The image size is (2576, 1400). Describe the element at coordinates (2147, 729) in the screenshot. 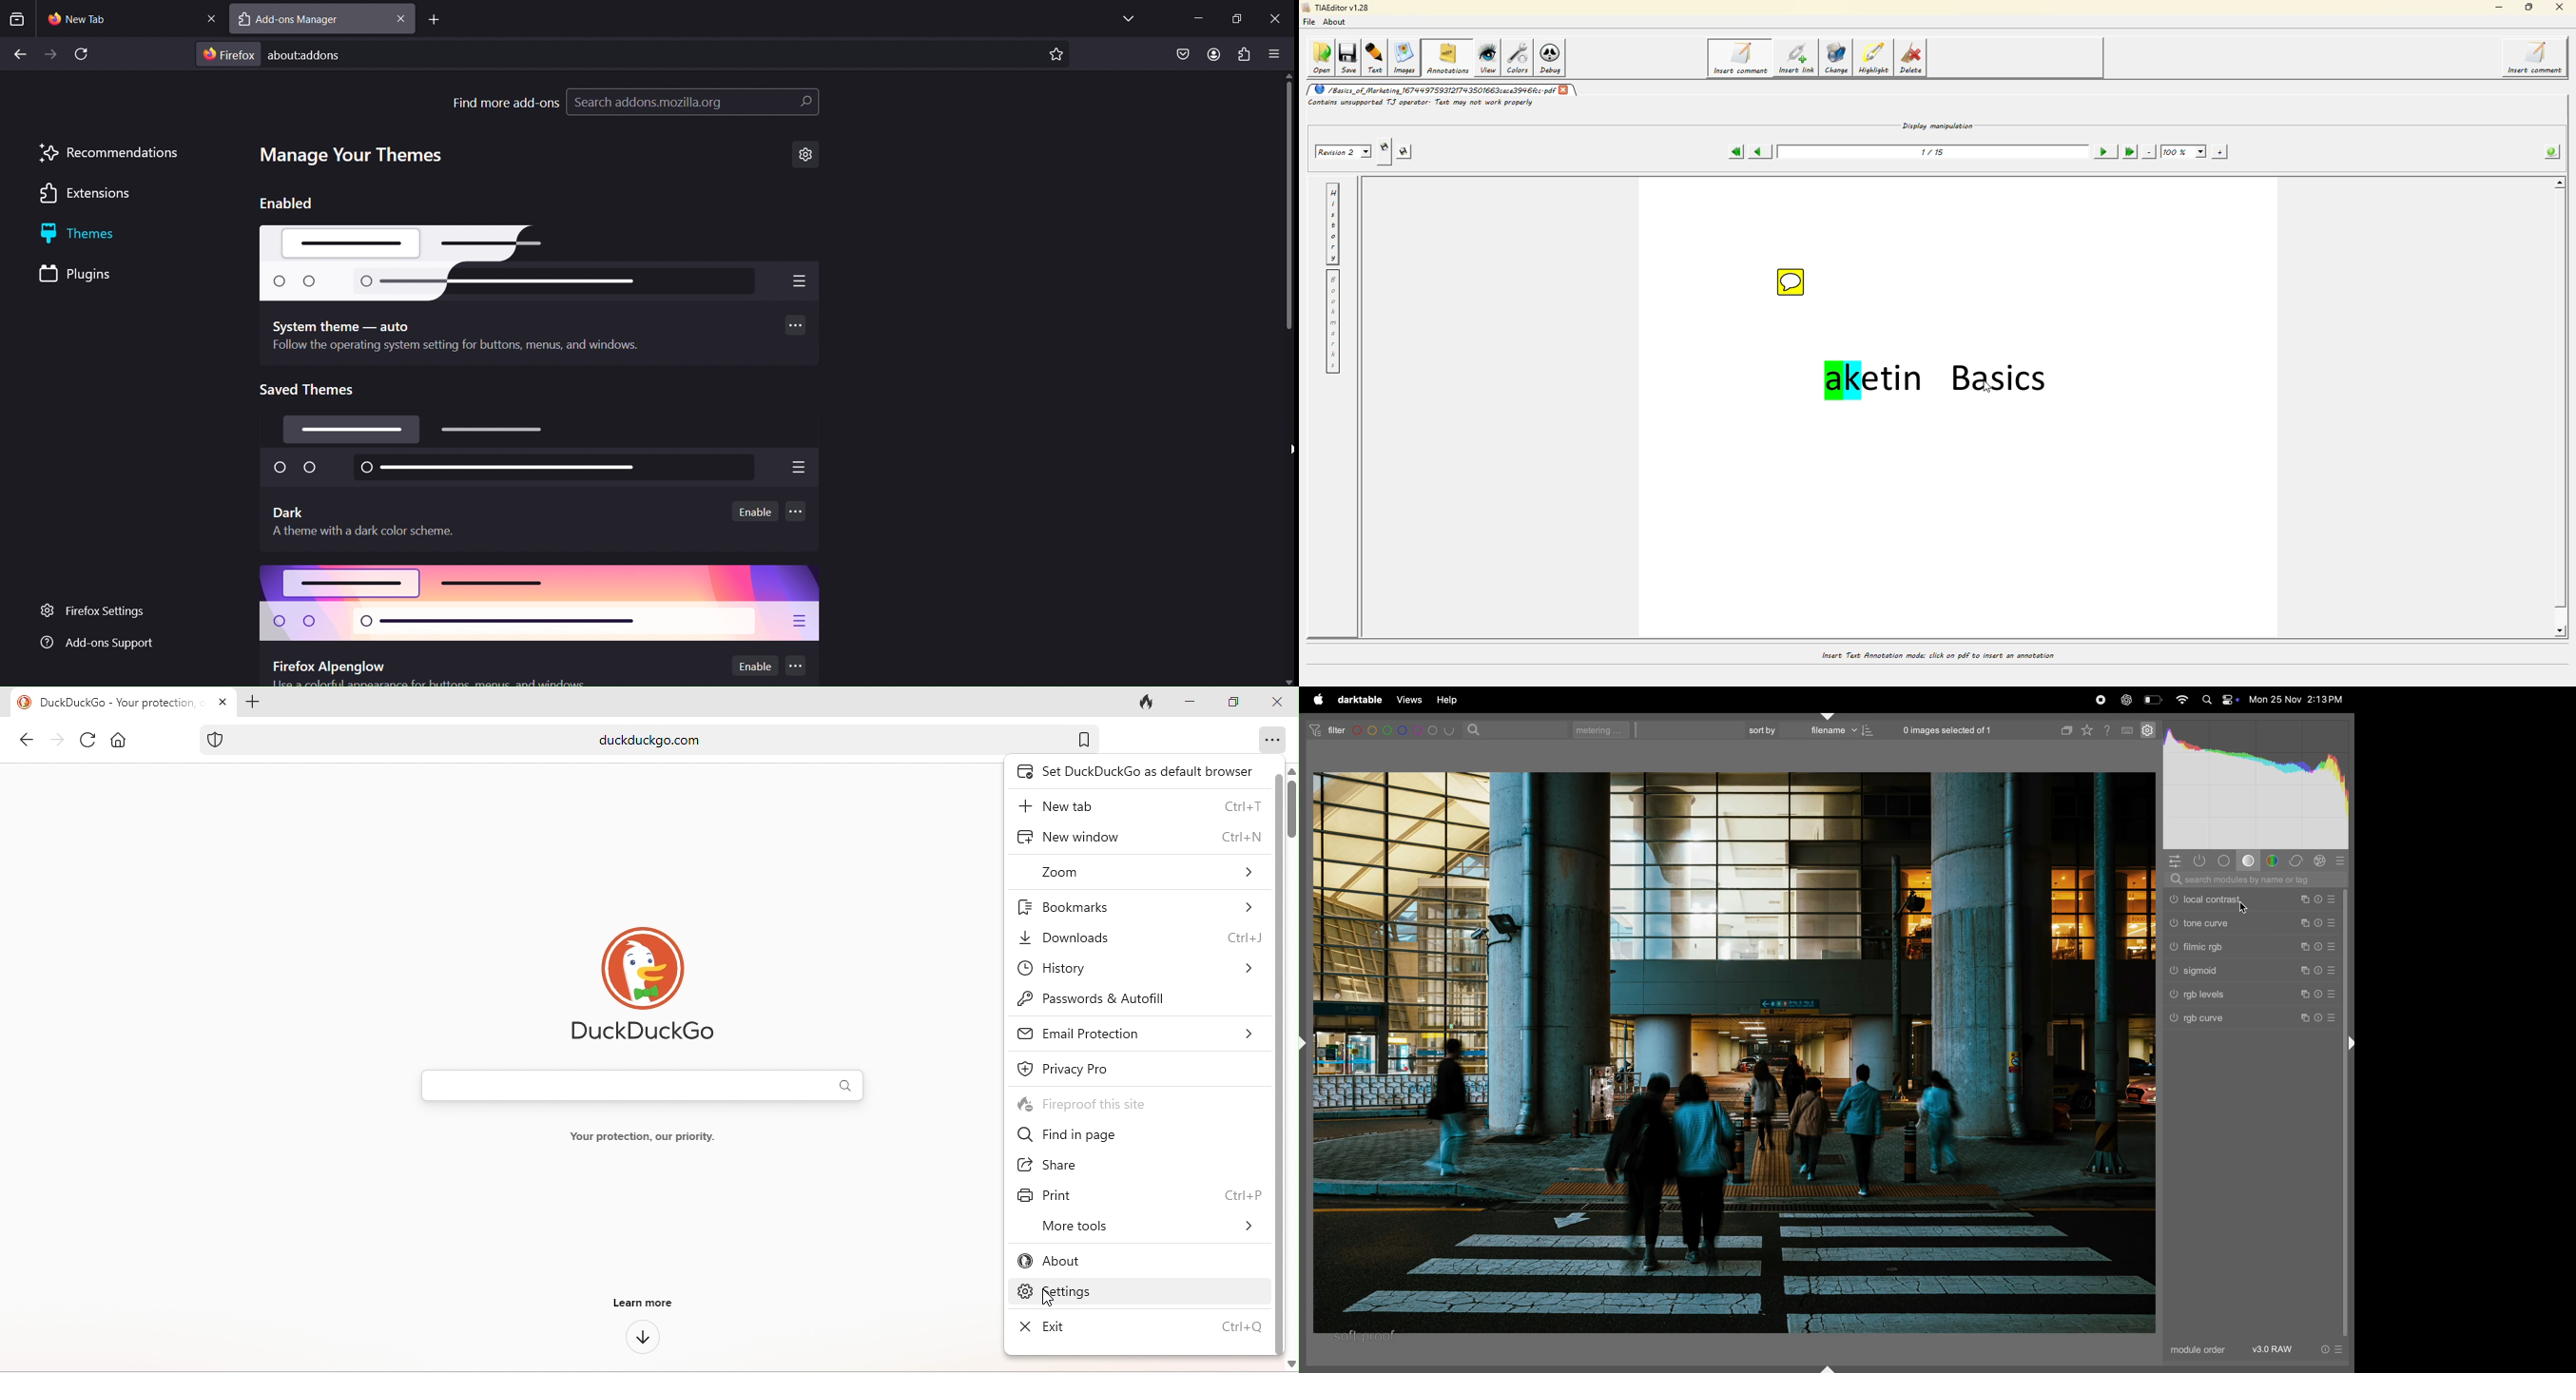

I see `settings` at that location.